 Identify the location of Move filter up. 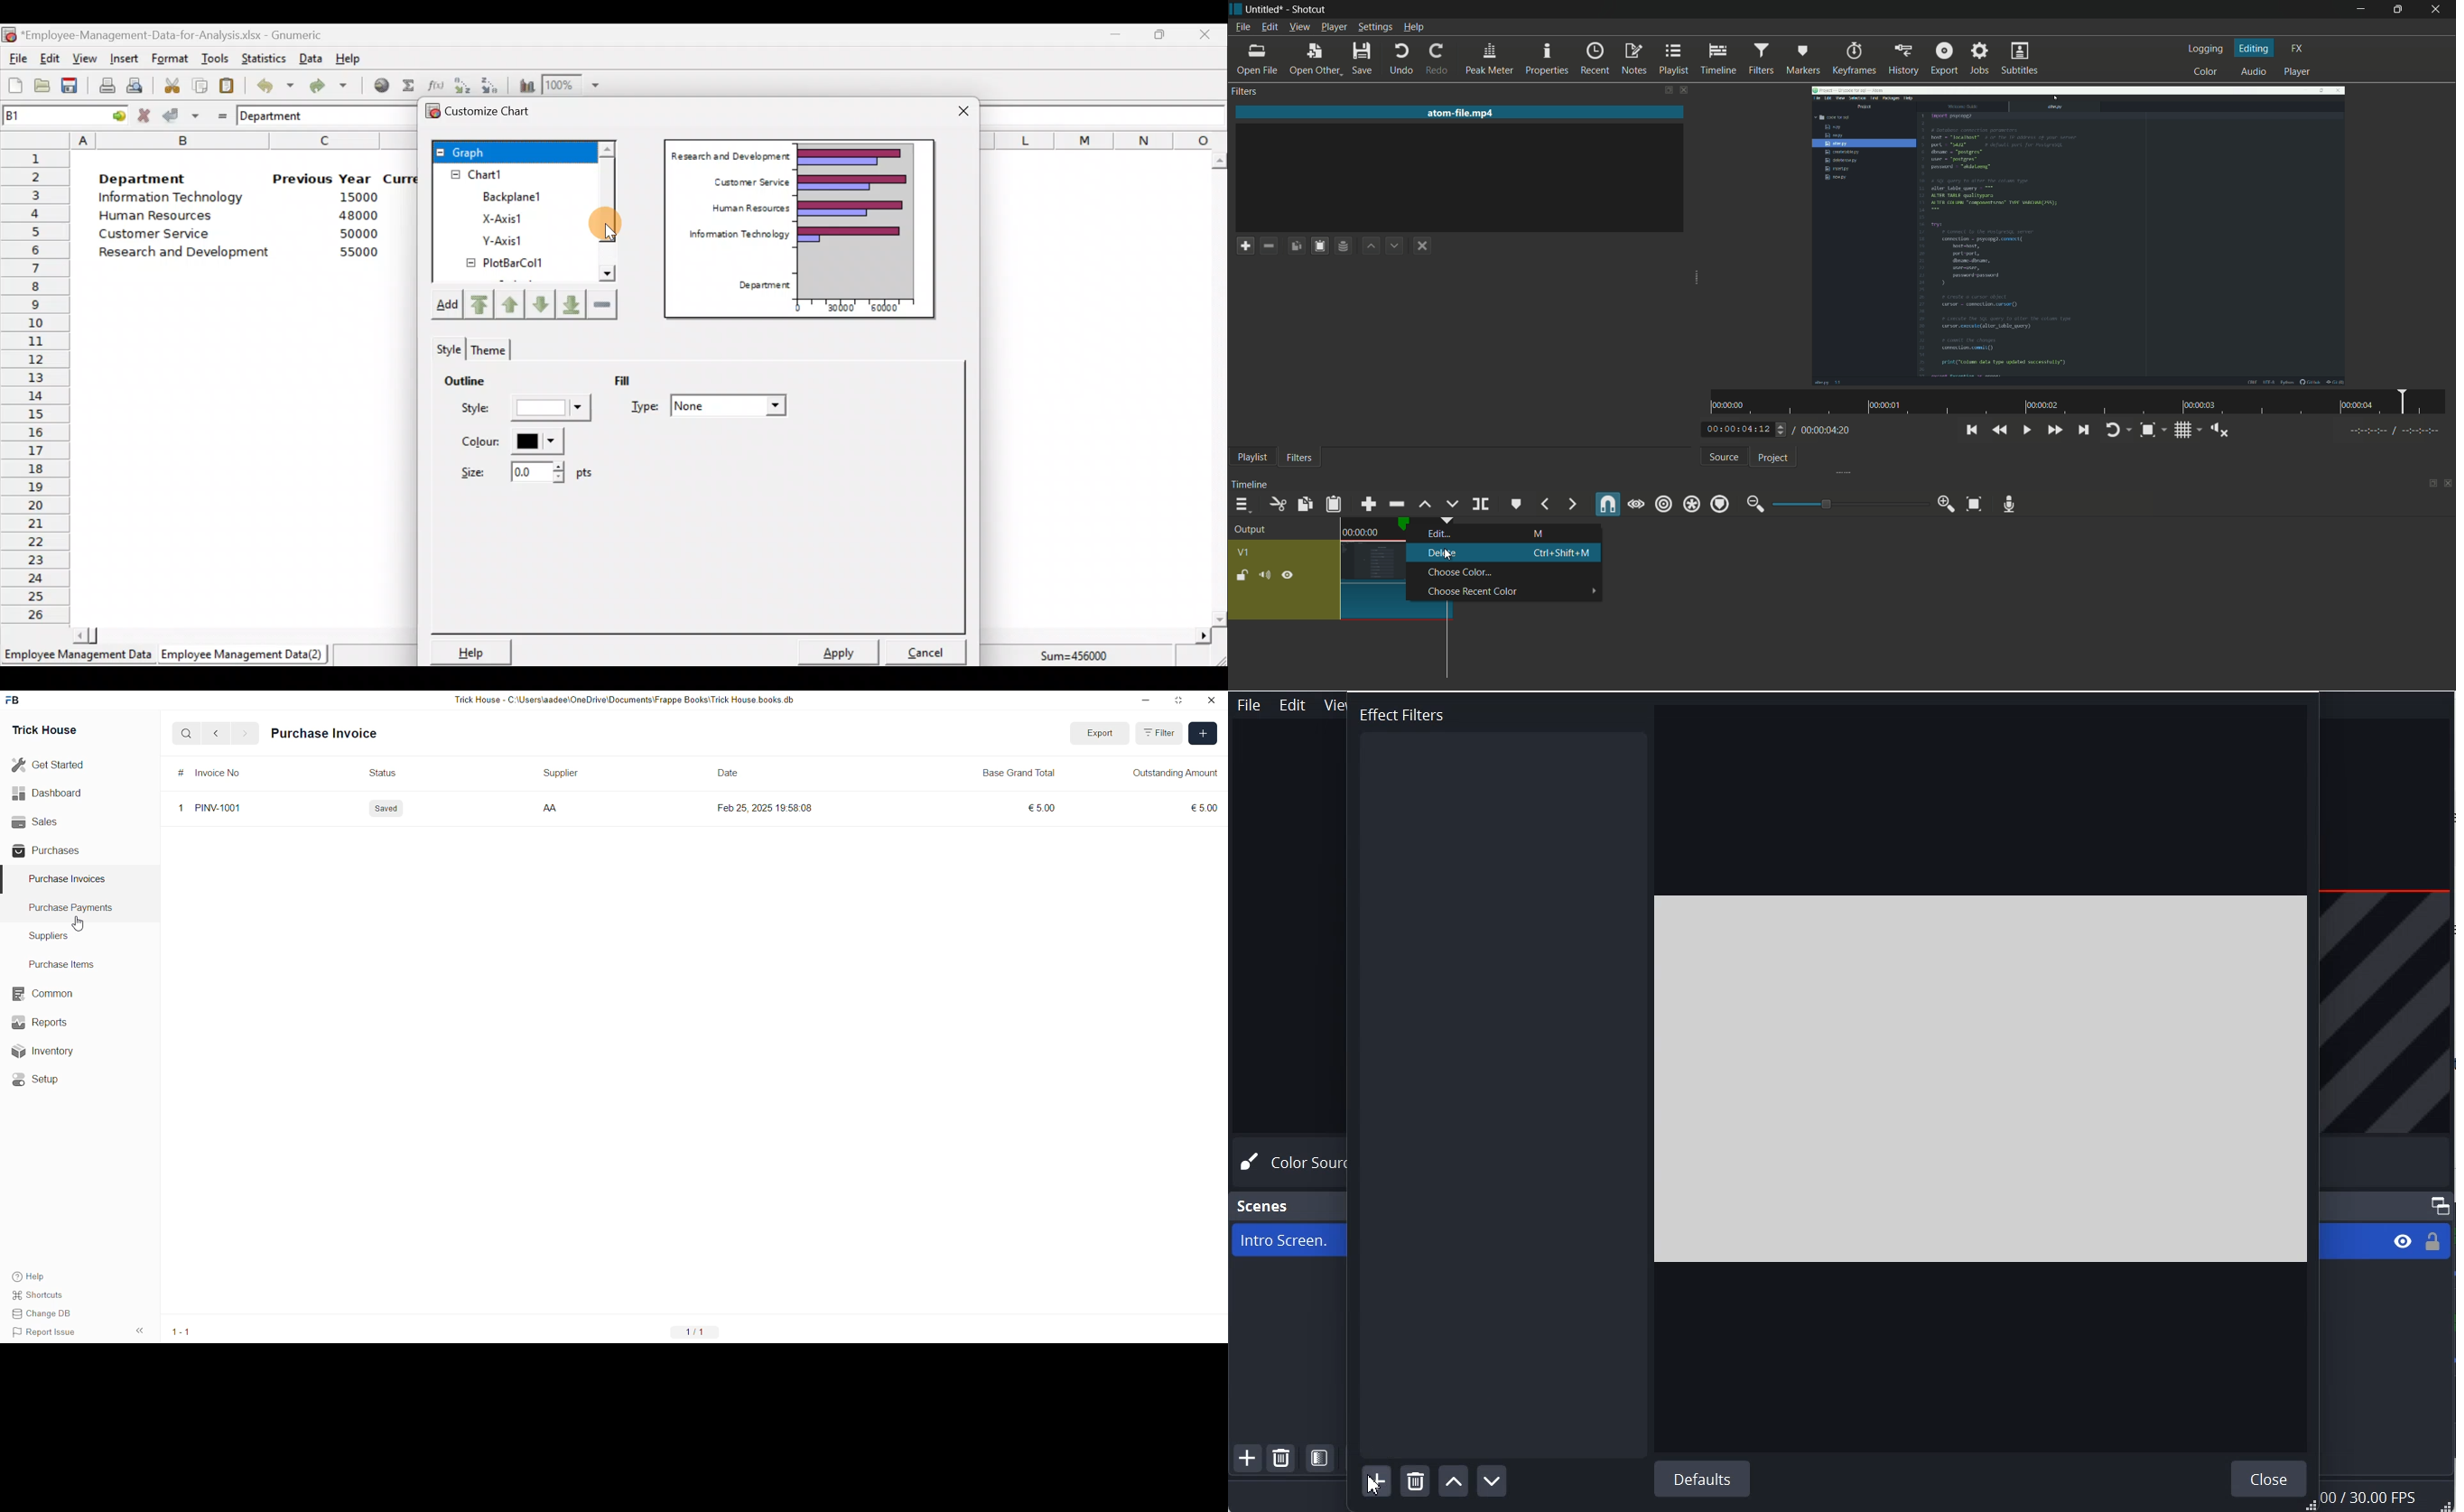
(1453, 1480).